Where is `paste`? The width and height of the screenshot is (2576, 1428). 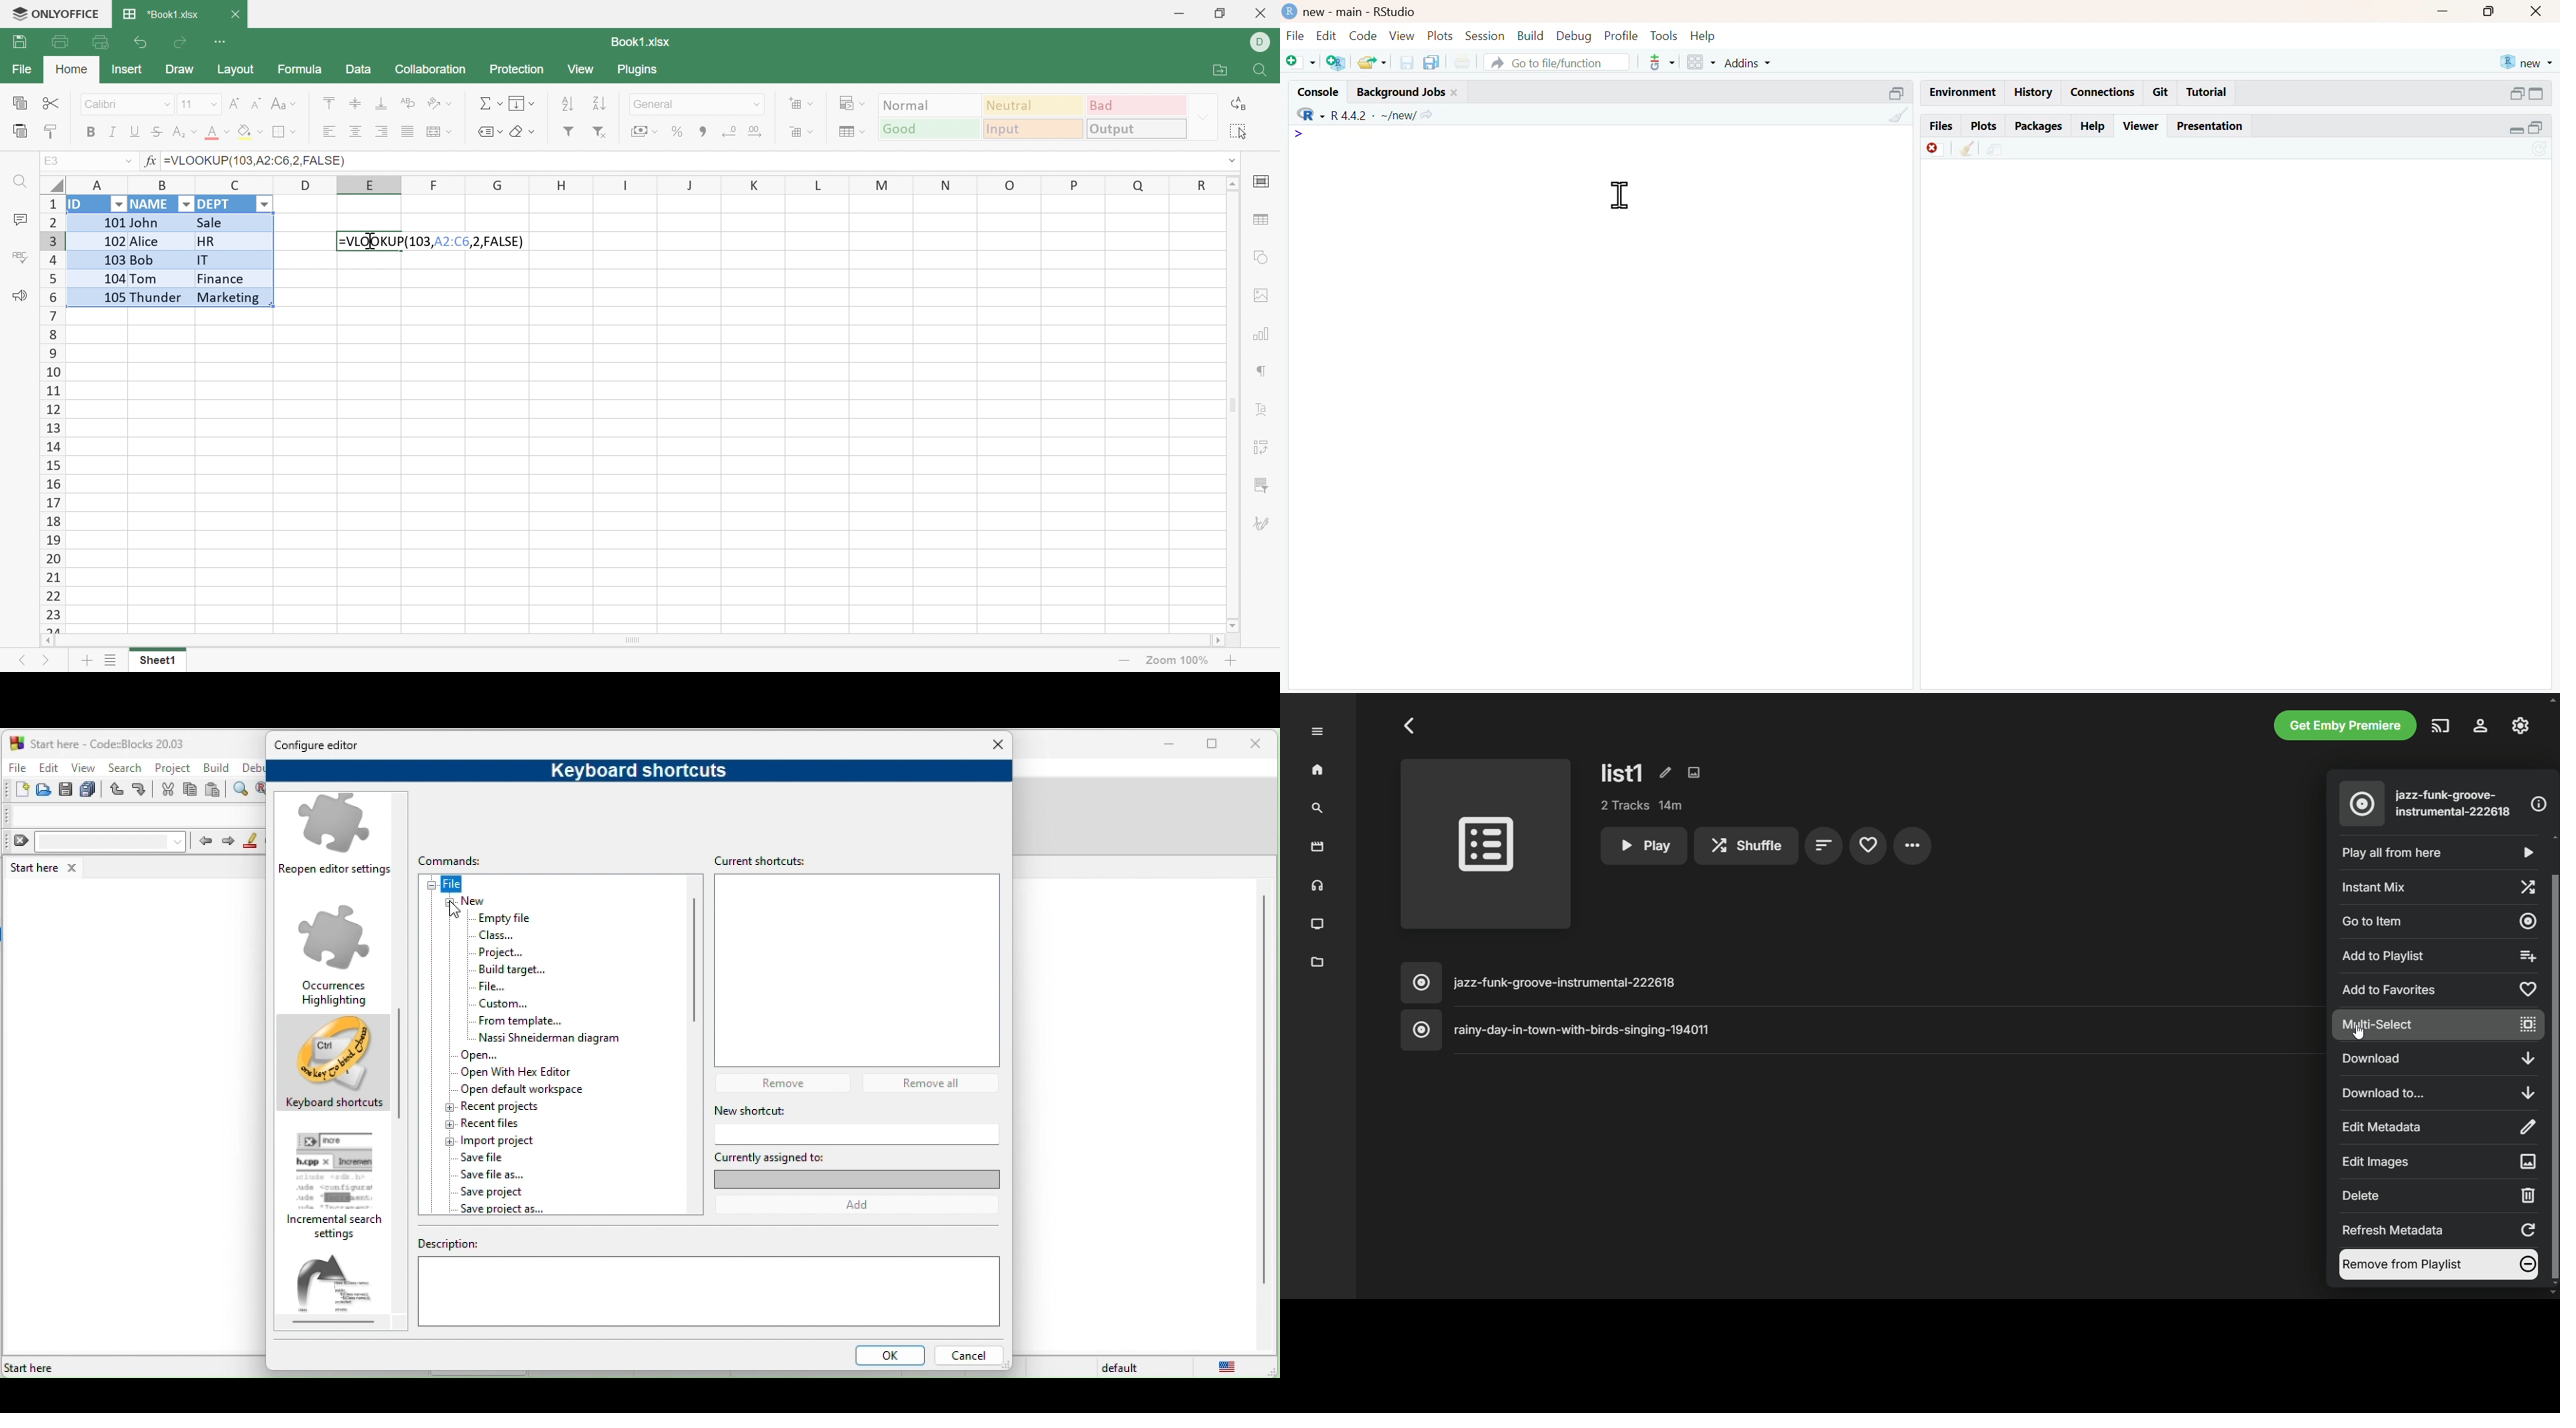
paste is located at coordinates (214, 791).